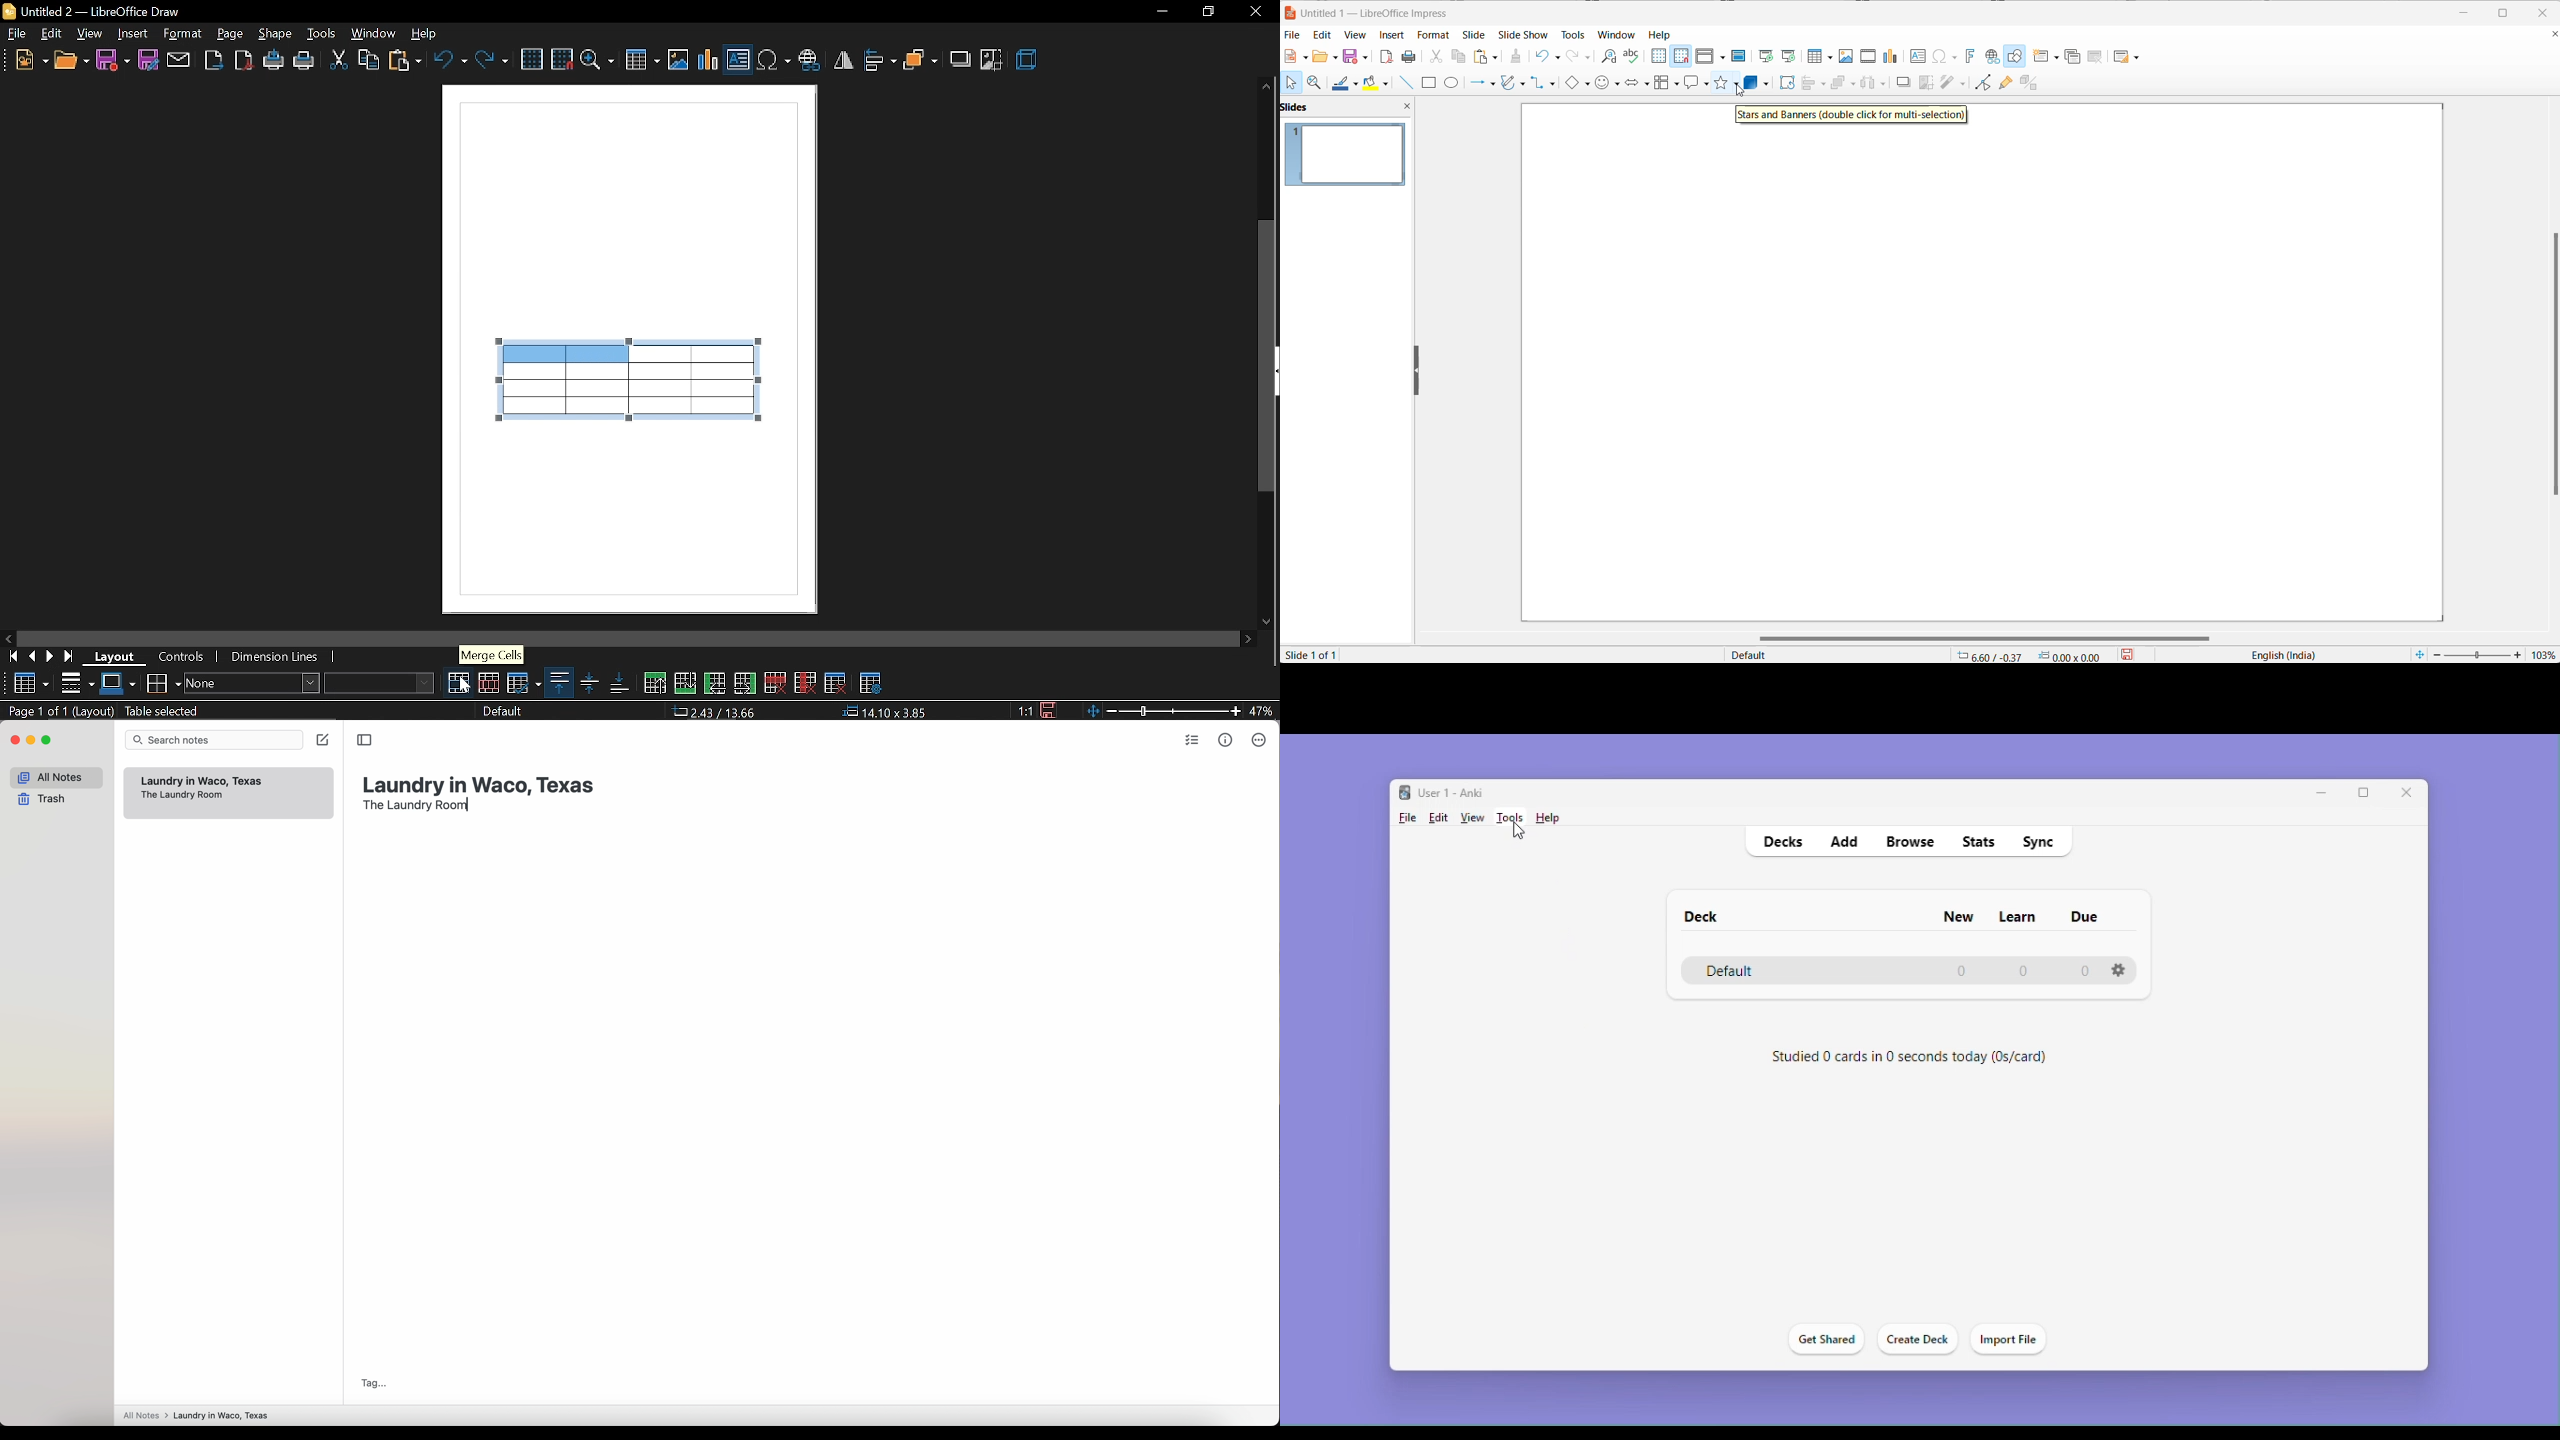 This screenshot has width=2576, height=1456. What do you see at coordinates (1523, 34) in the screenshot?
I see `slide show` at bounding box center [1523, 34].